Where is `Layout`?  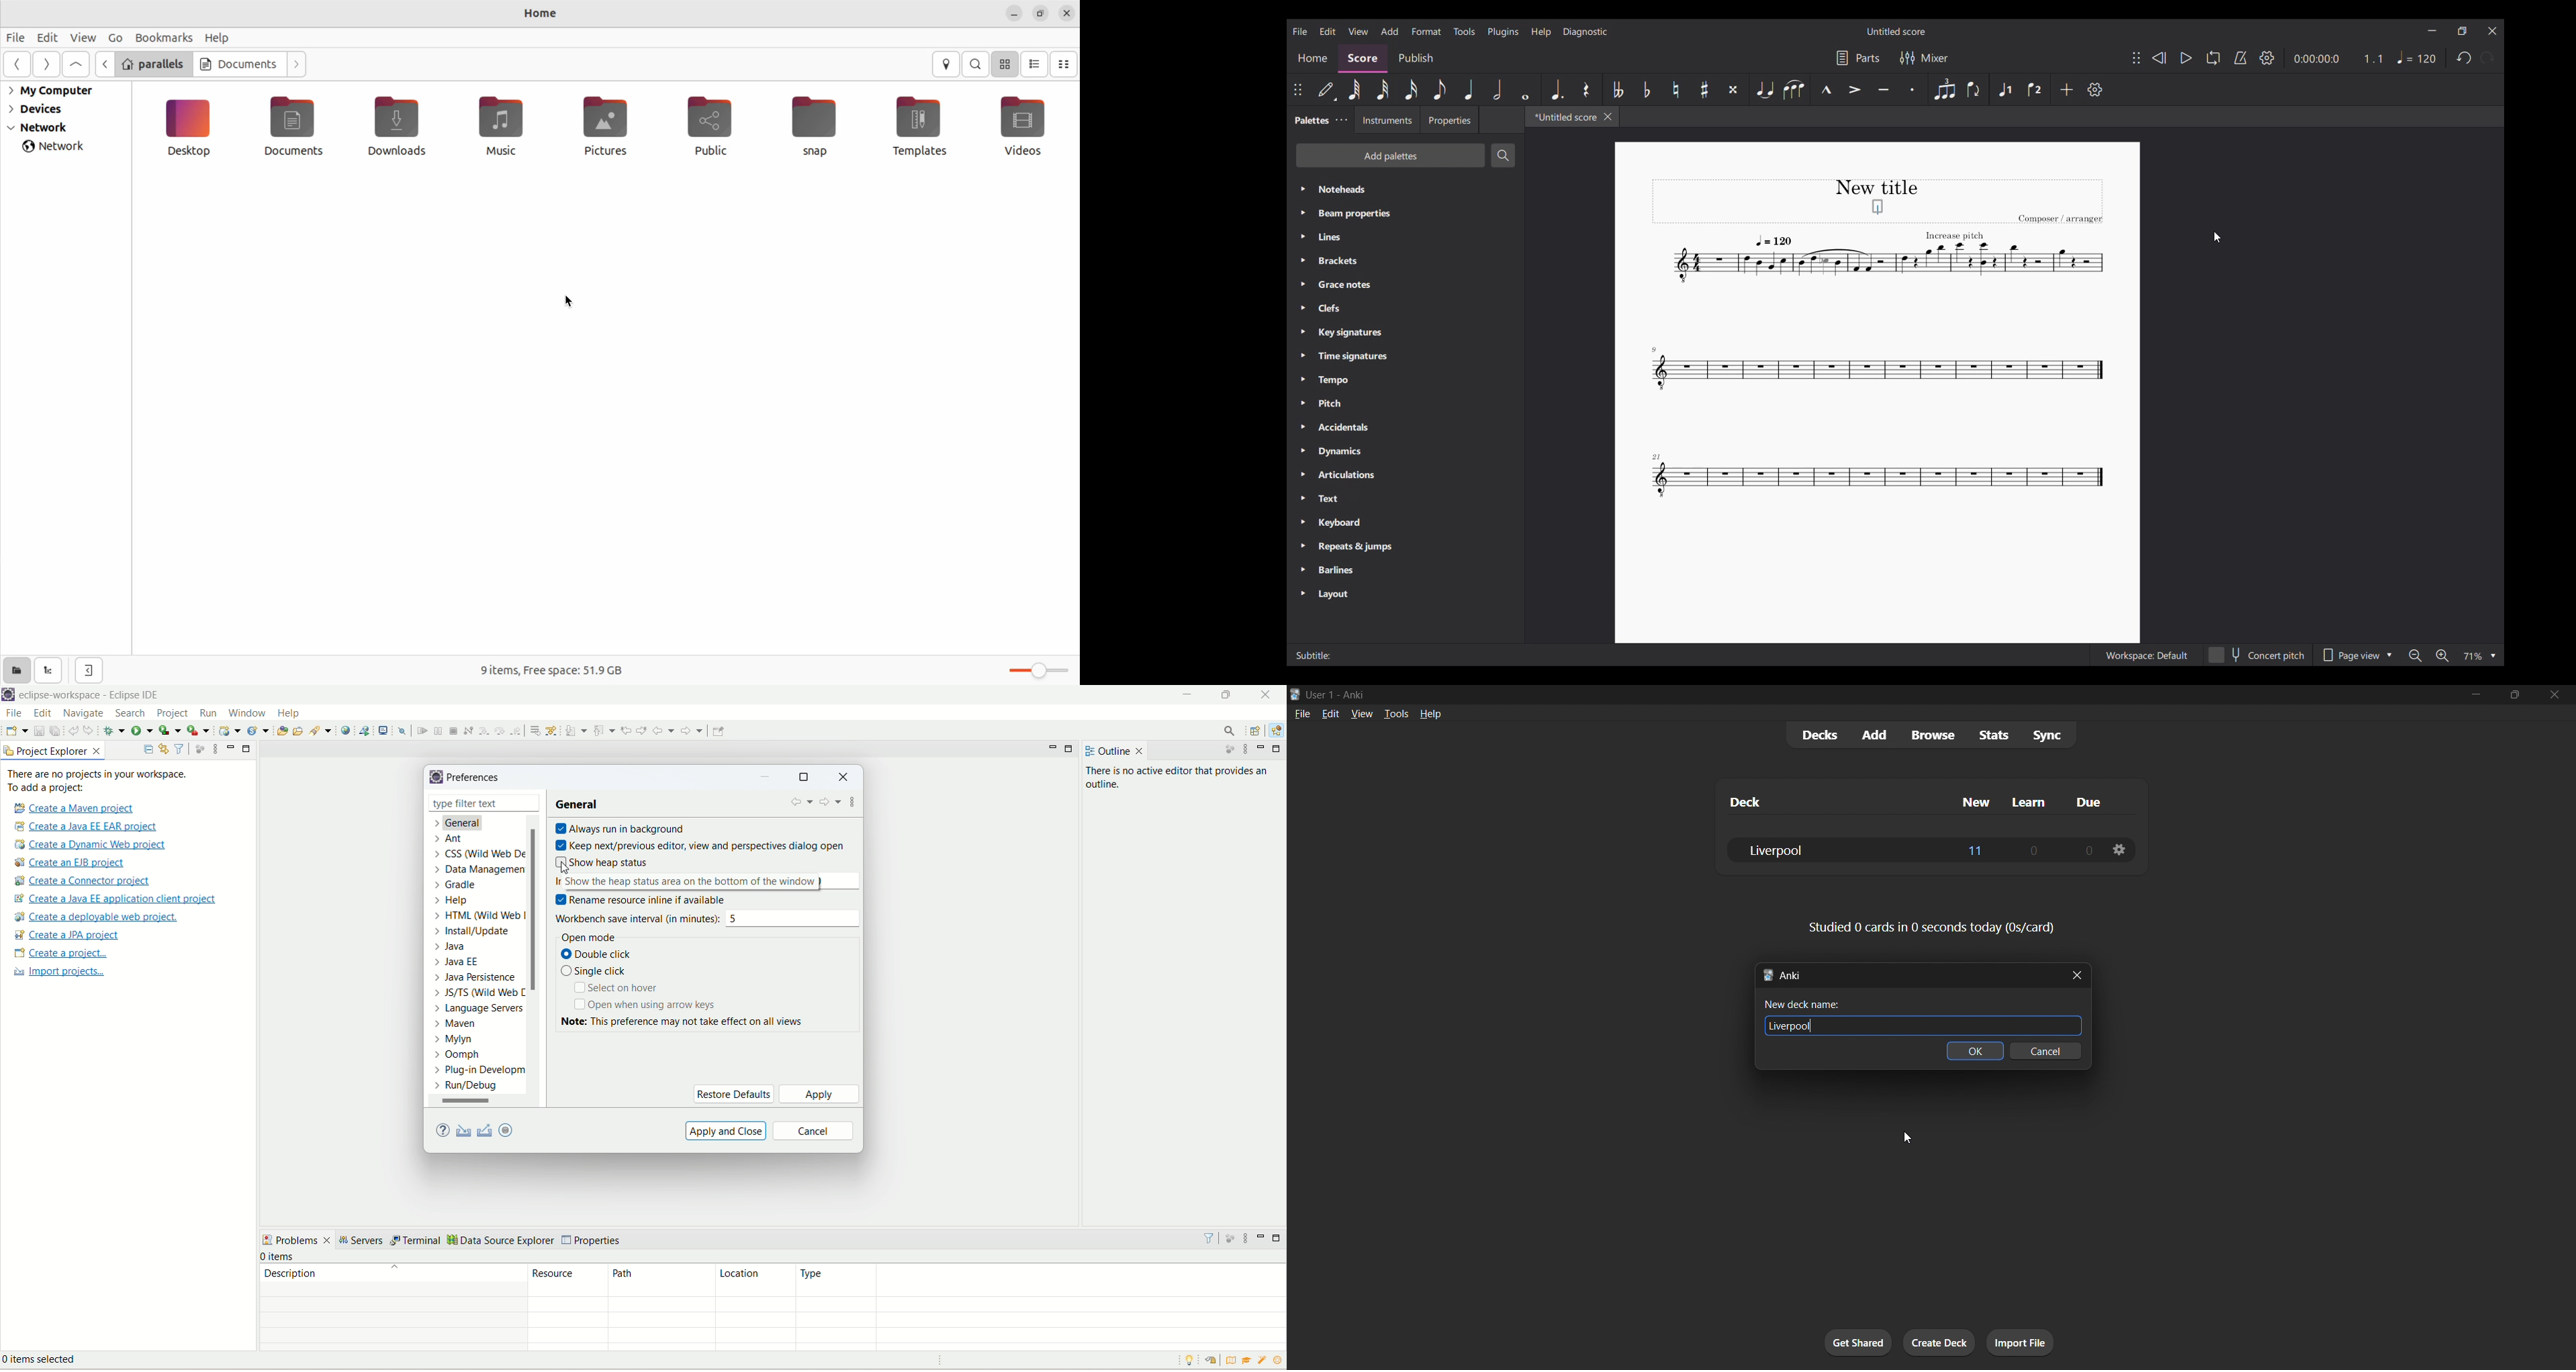 Layout is located at coordinates (1406, 594).